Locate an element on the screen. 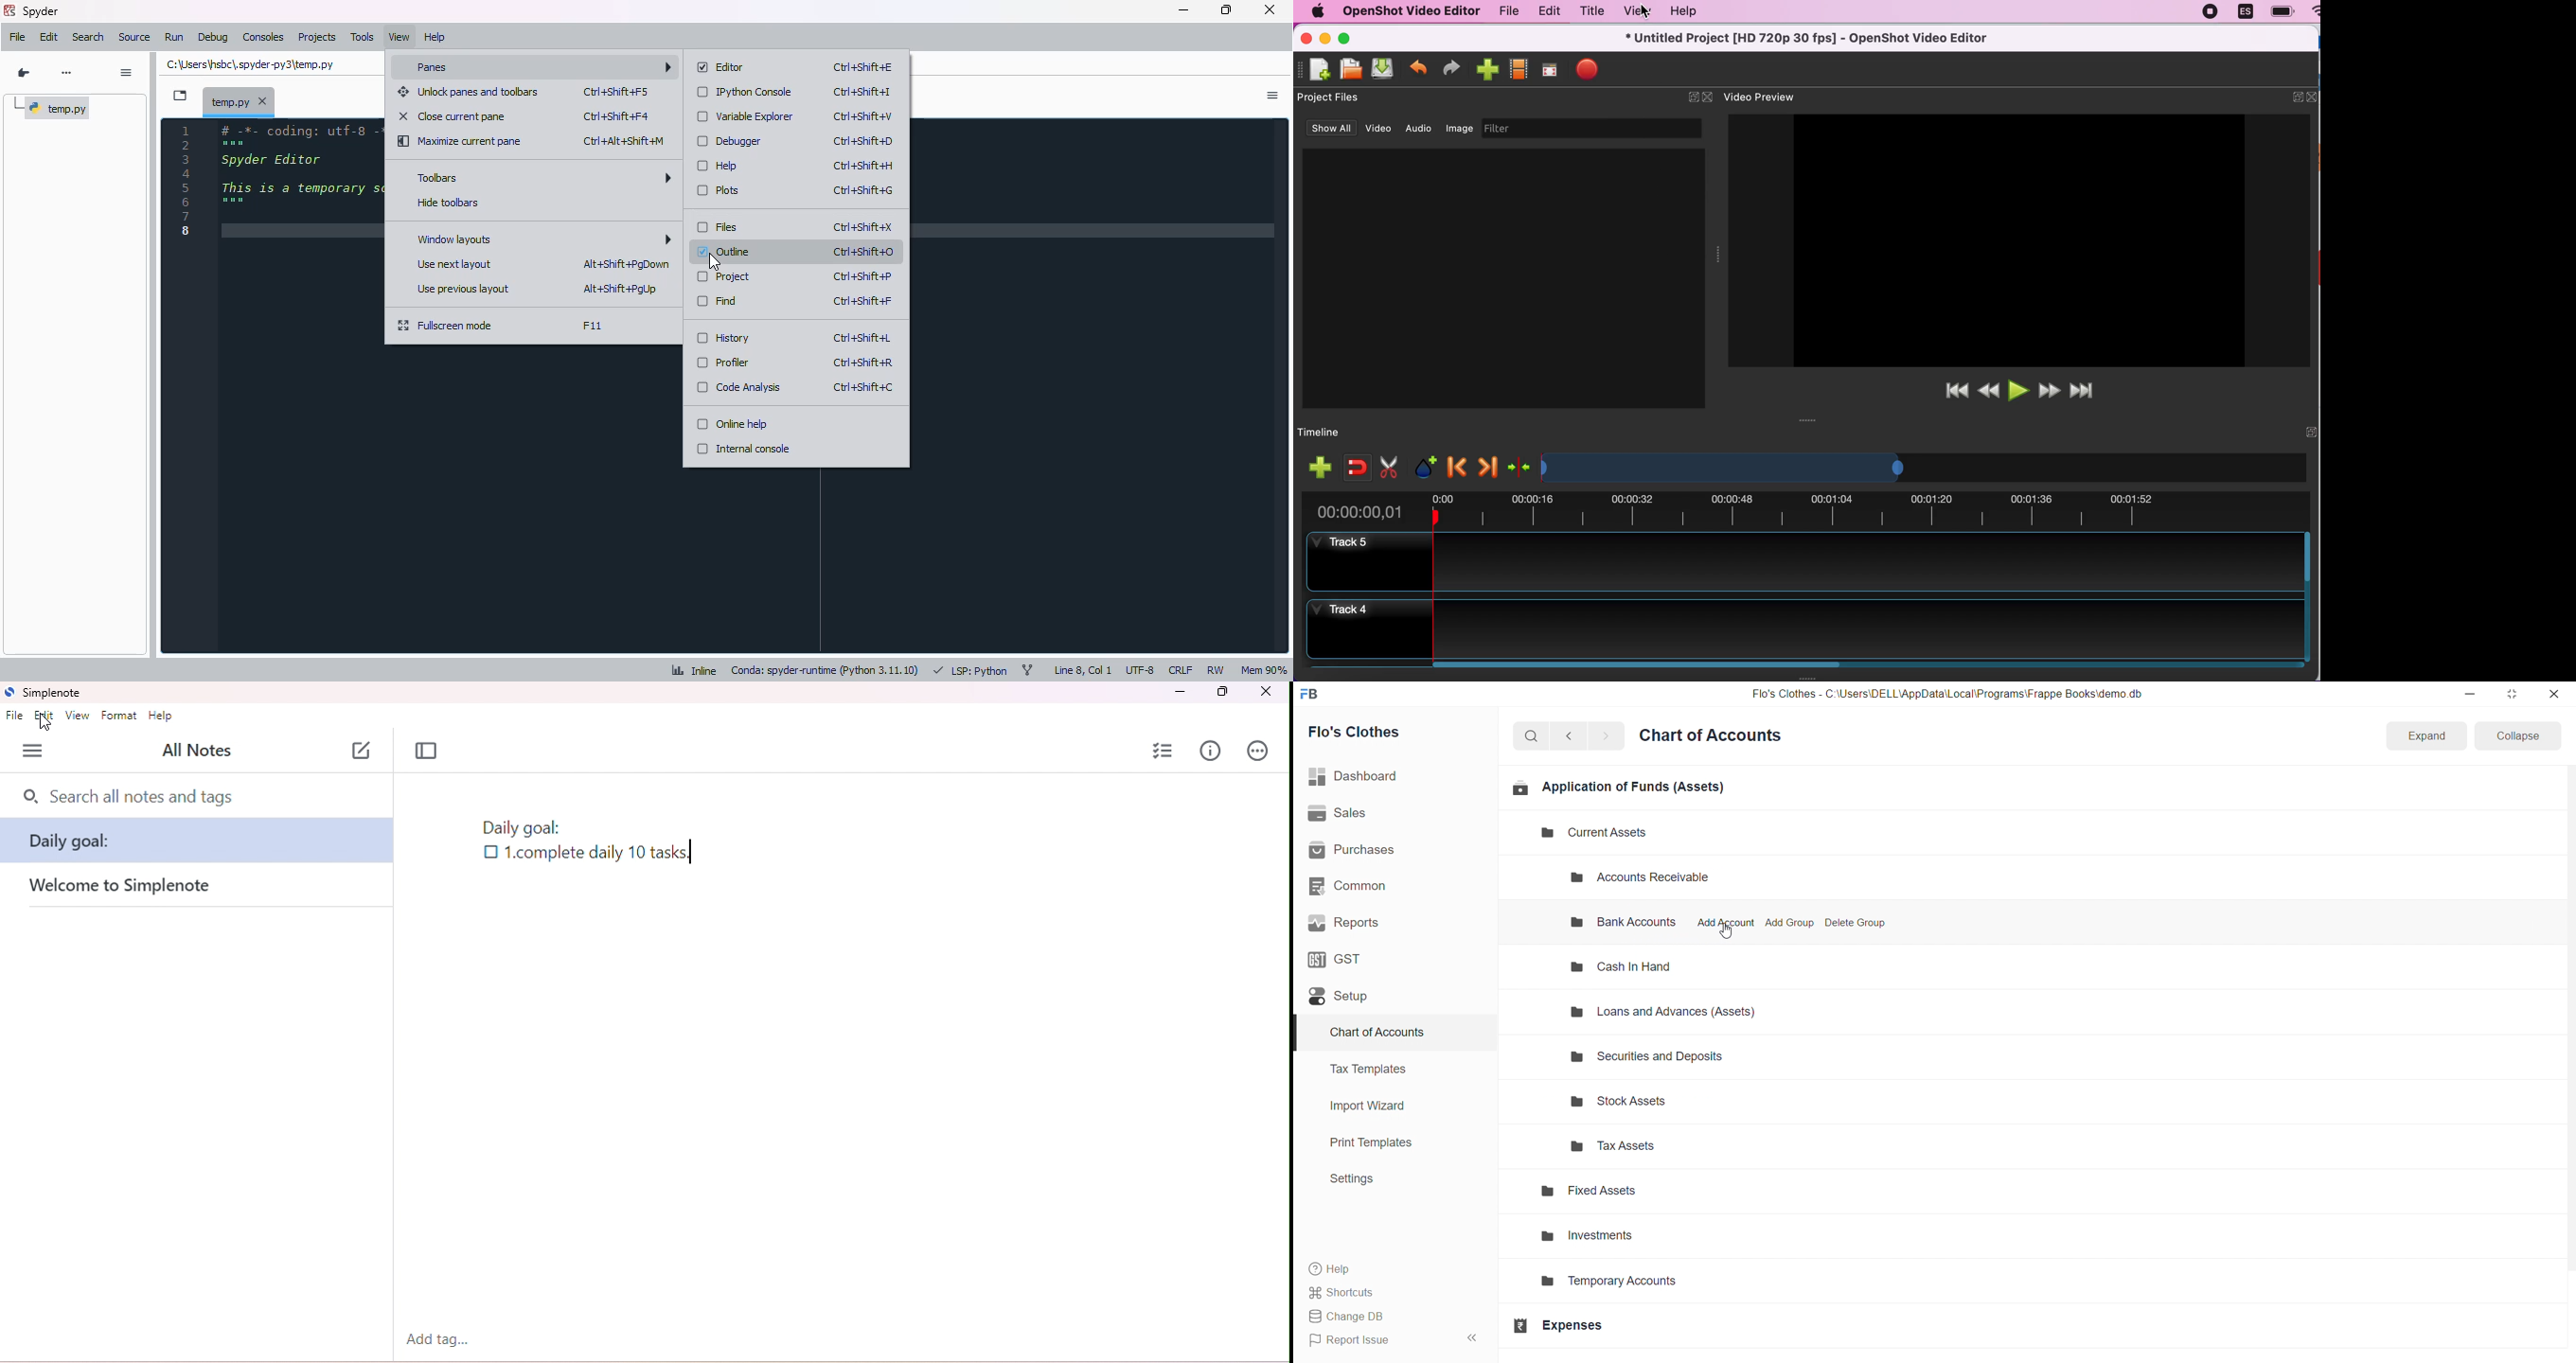 The height and width of the screenshot is (1372, 2576). shortcut for variable explorer is located at coordinates (862, 115).